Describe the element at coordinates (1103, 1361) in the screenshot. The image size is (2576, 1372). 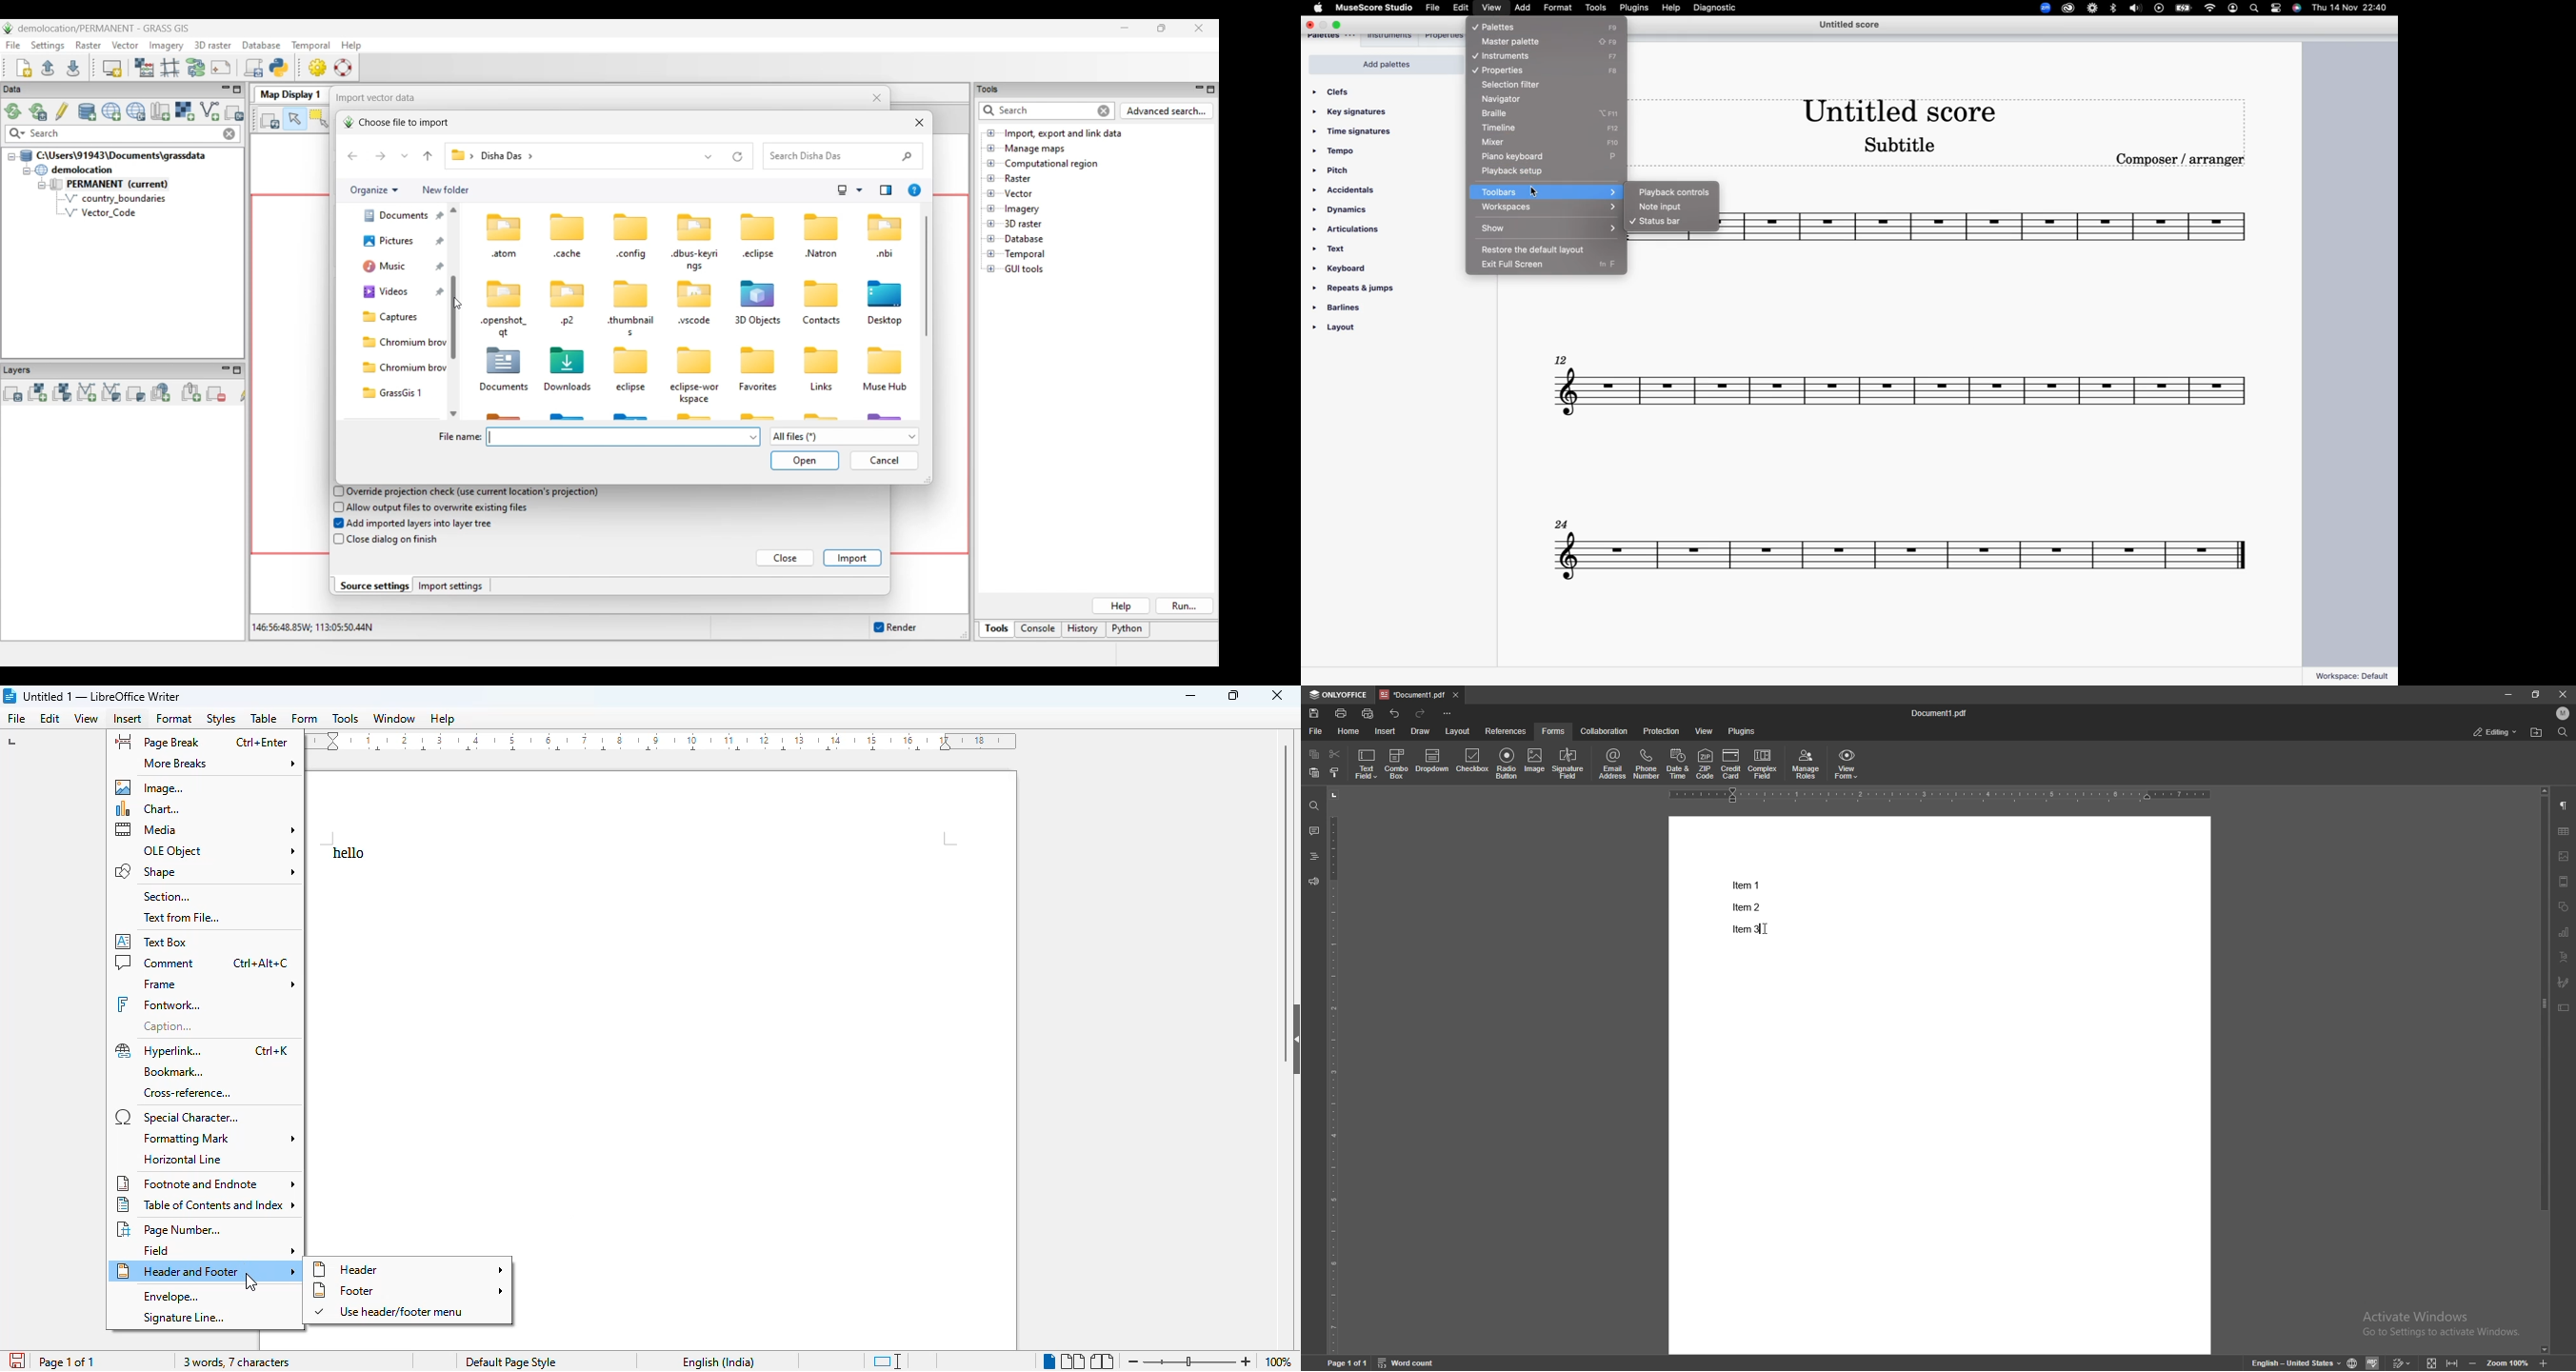
I see `book view` at that location.